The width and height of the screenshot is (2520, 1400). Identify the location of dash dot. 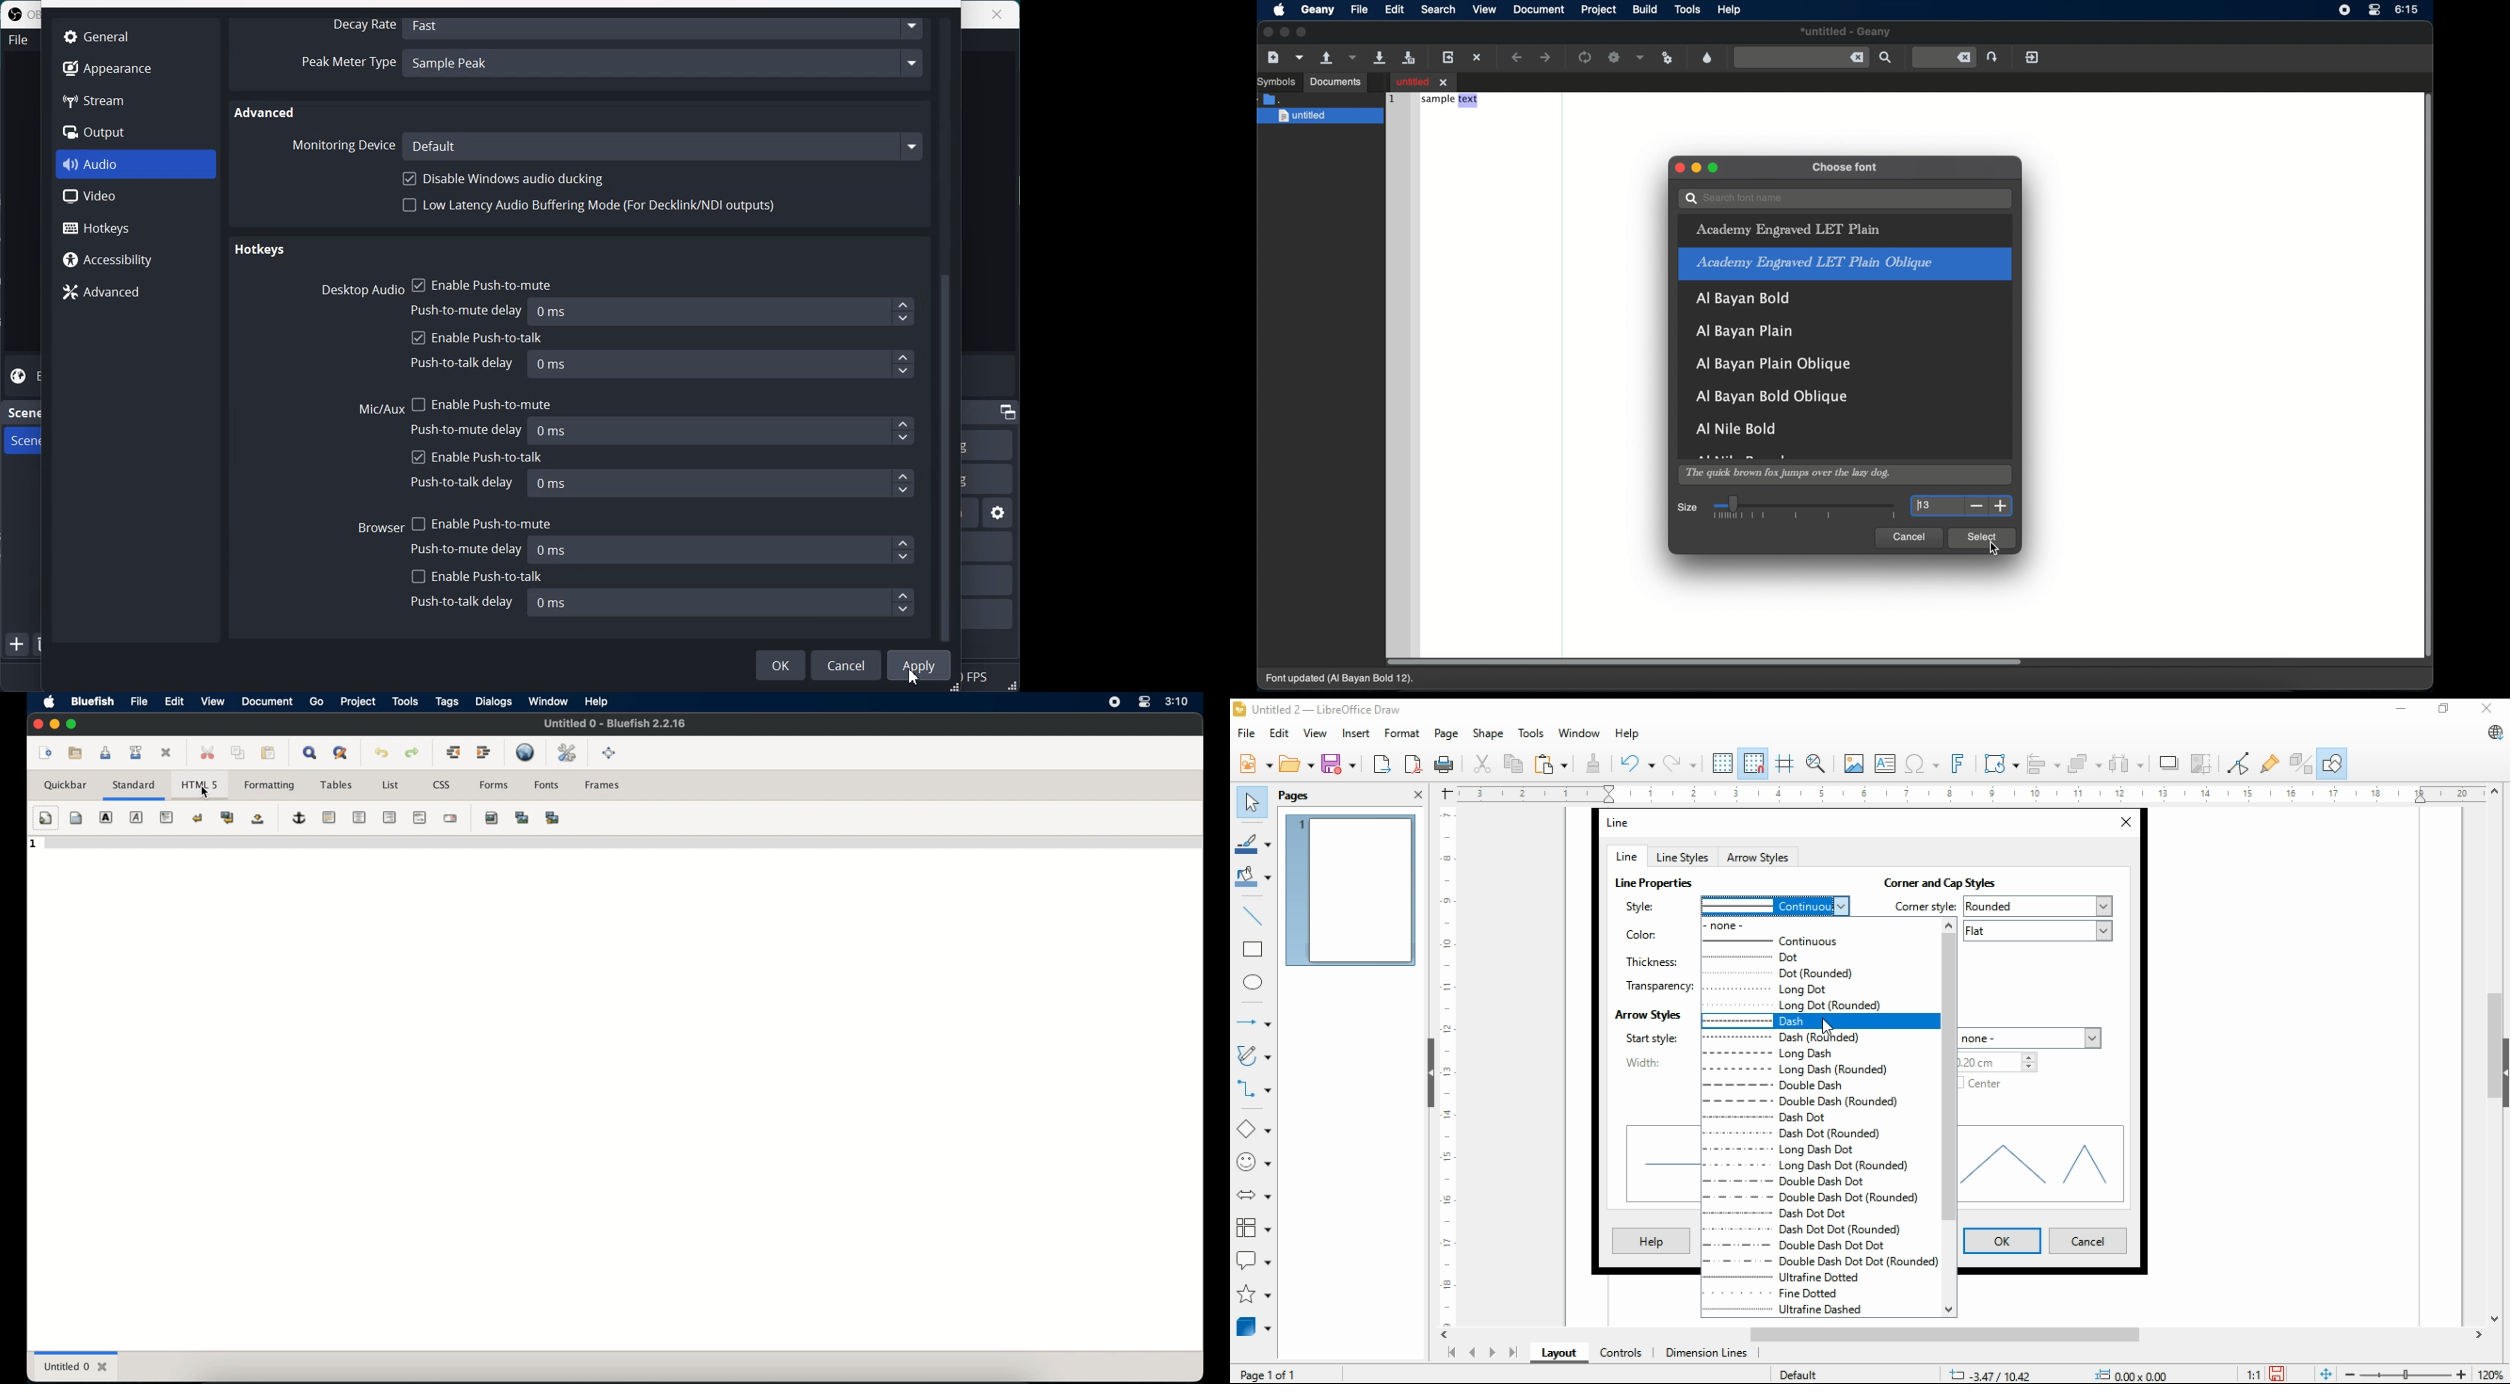
(1802, 1118).